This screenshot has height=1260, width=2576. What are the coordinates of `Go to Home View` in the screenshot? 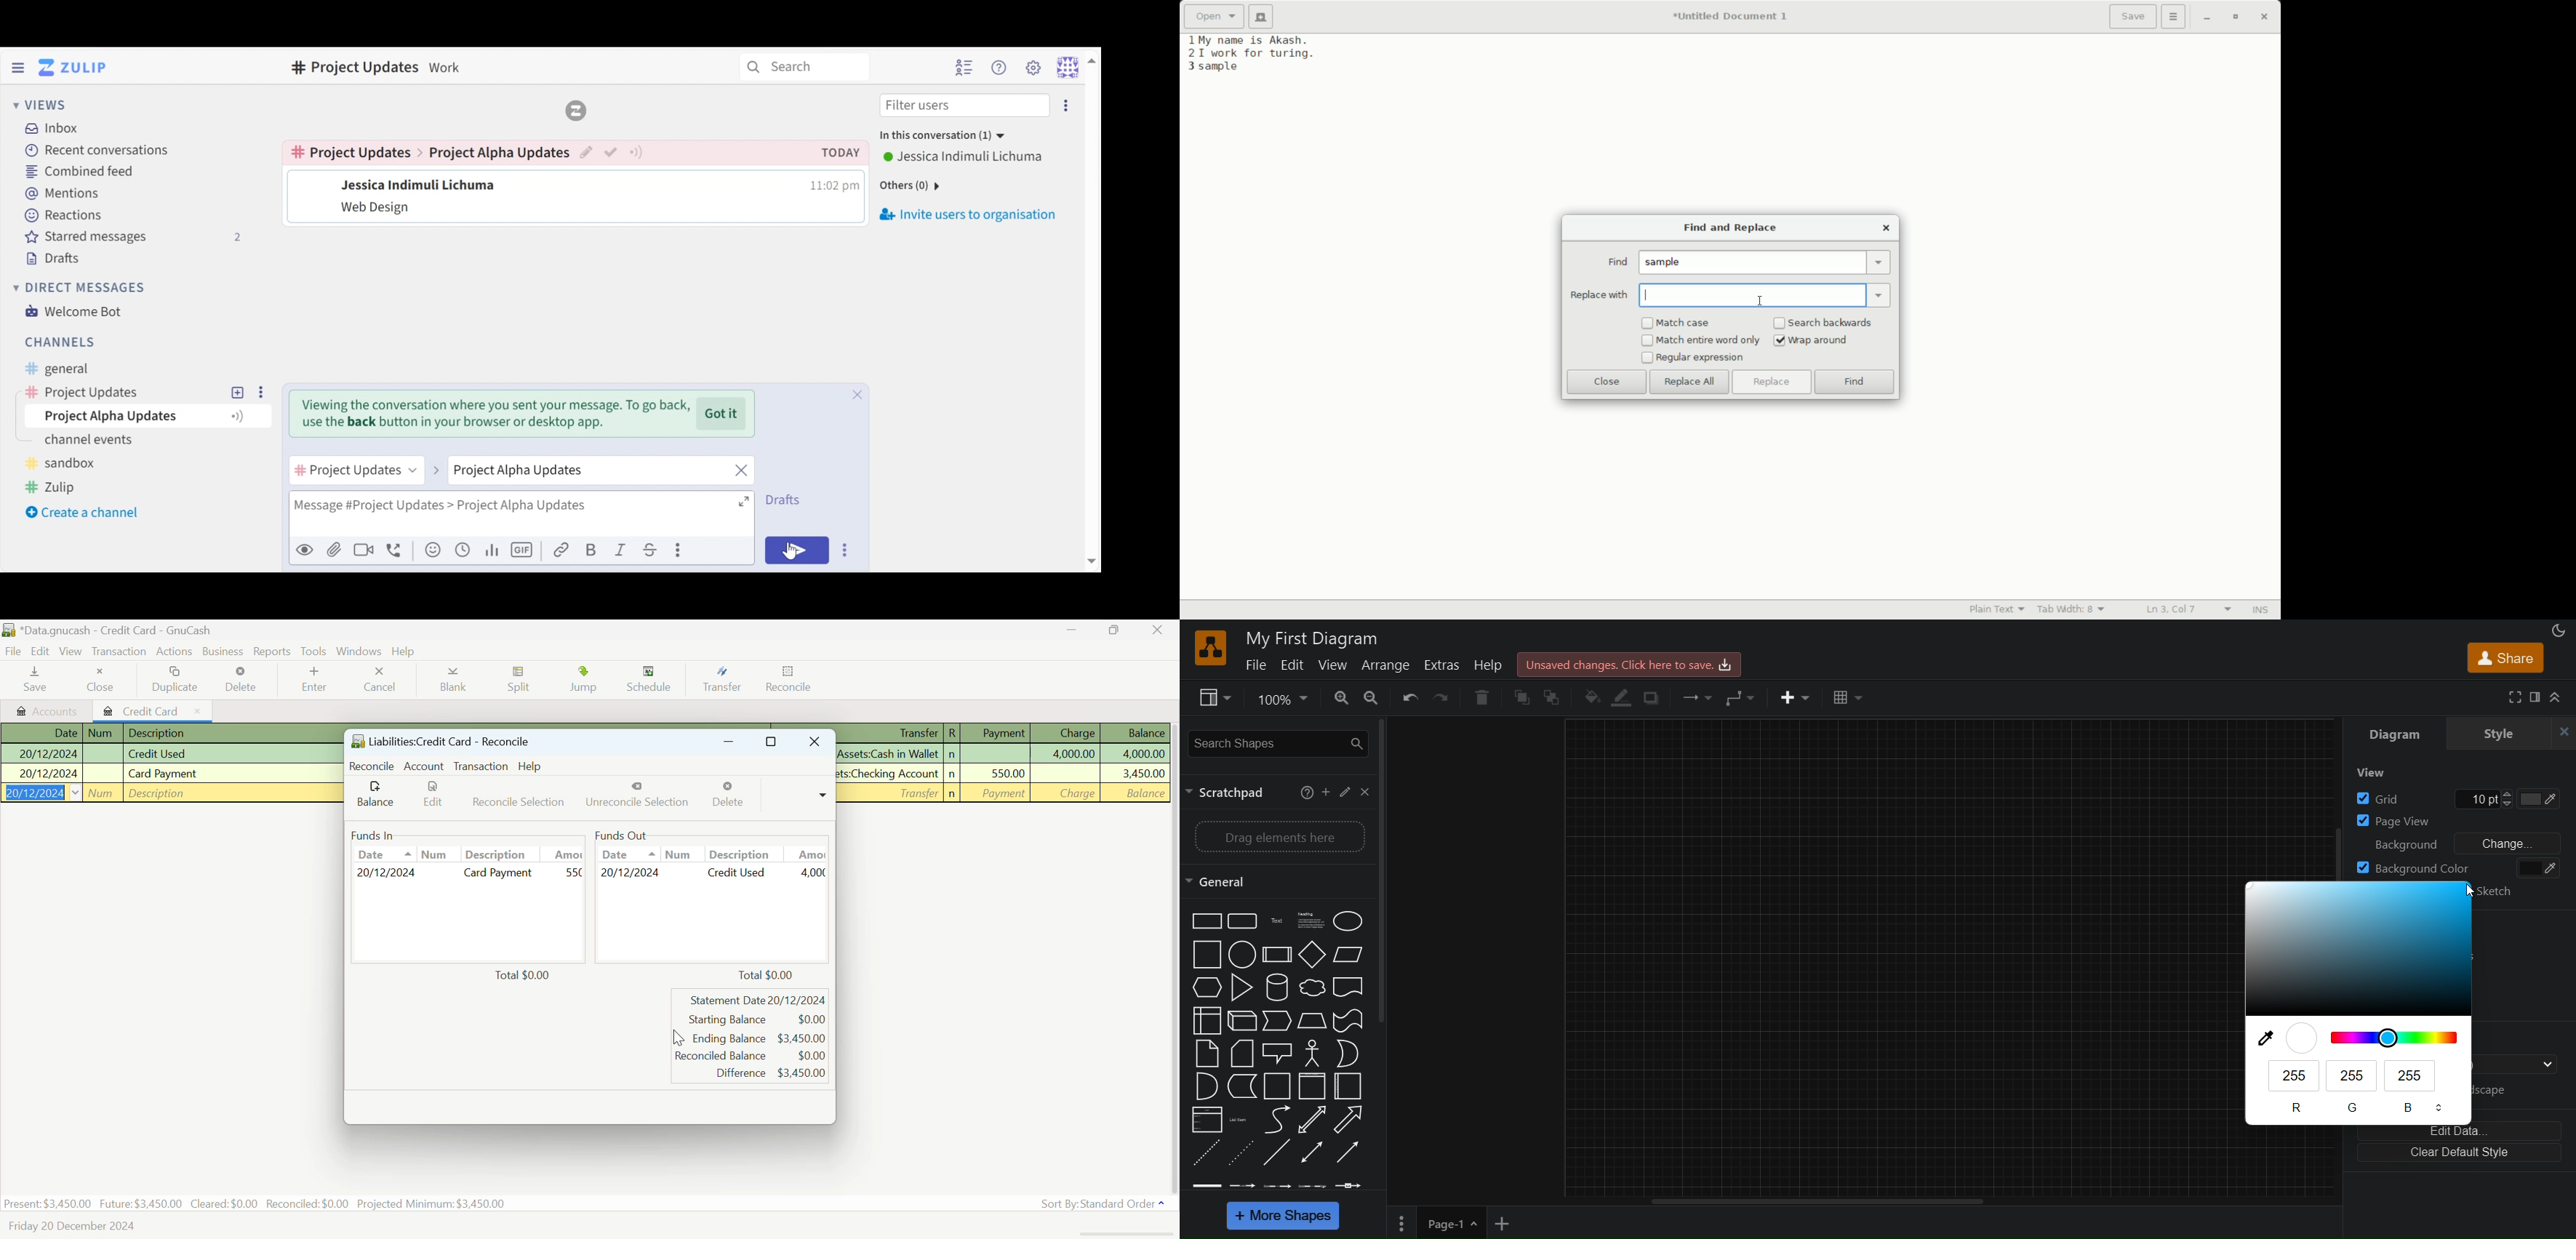 It's located at (75, 68).